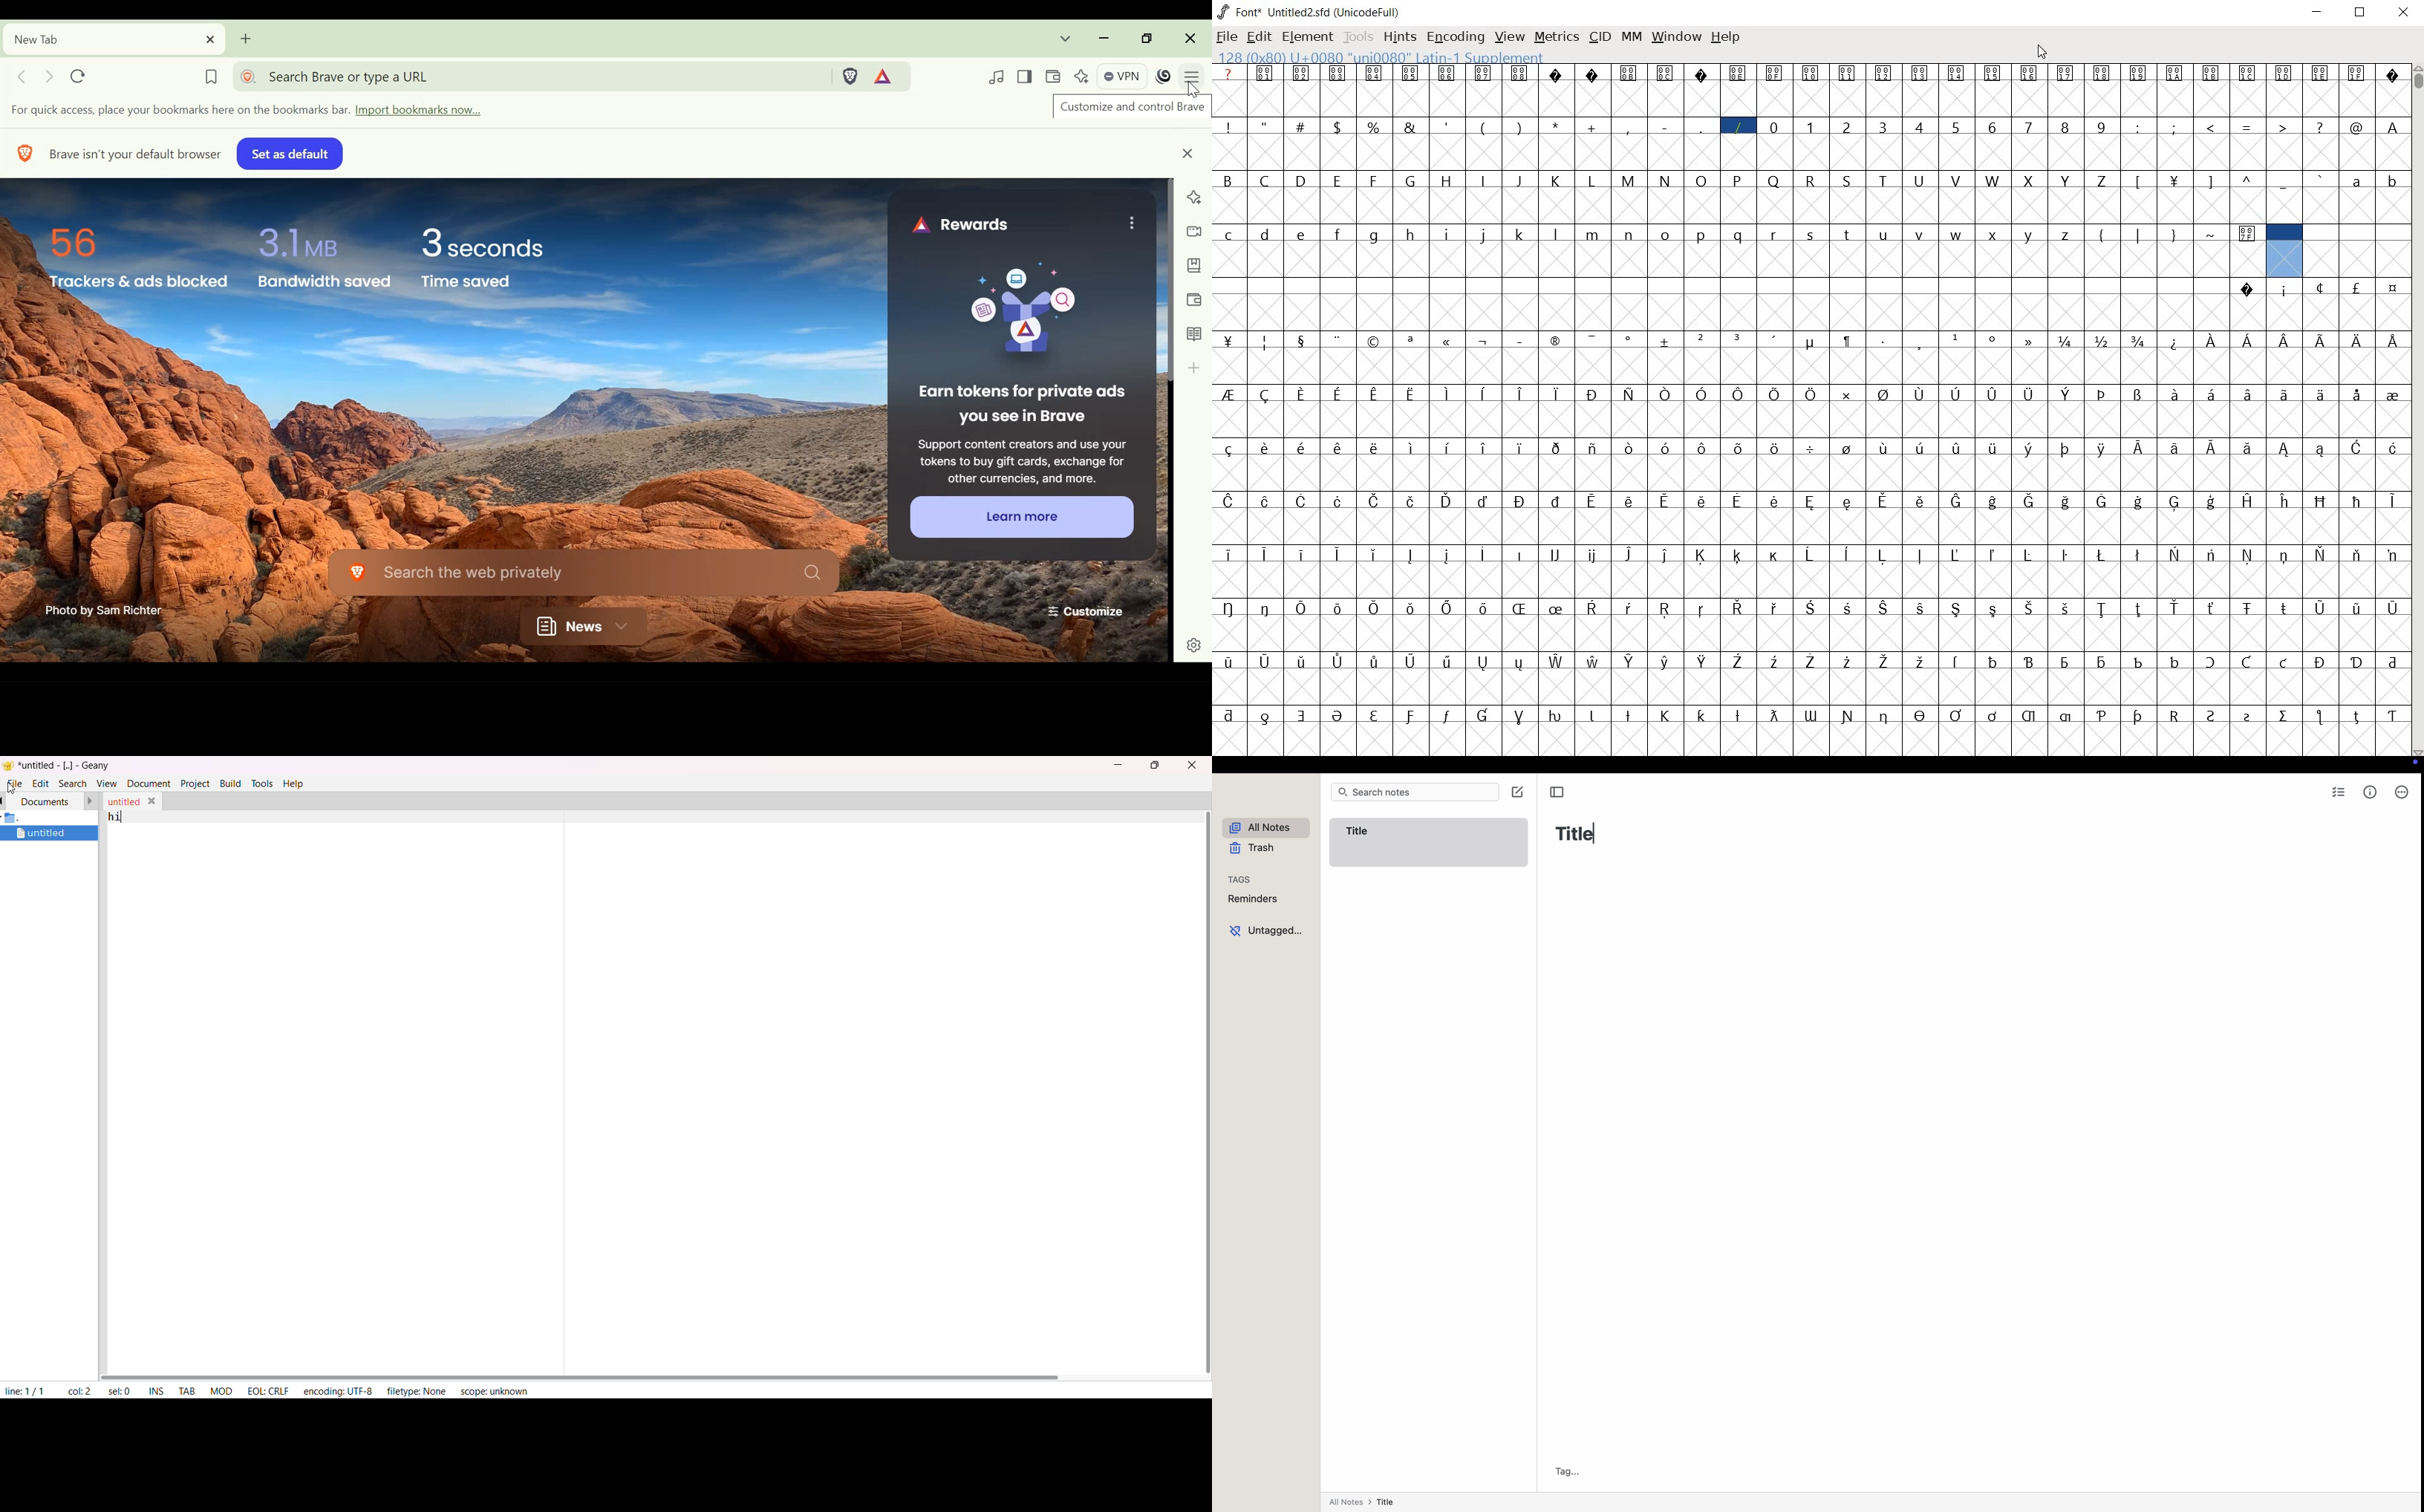 Image resolution: width=2436 pixels, height=1512 pixels. I want to click on more options, so click(2402, 792).